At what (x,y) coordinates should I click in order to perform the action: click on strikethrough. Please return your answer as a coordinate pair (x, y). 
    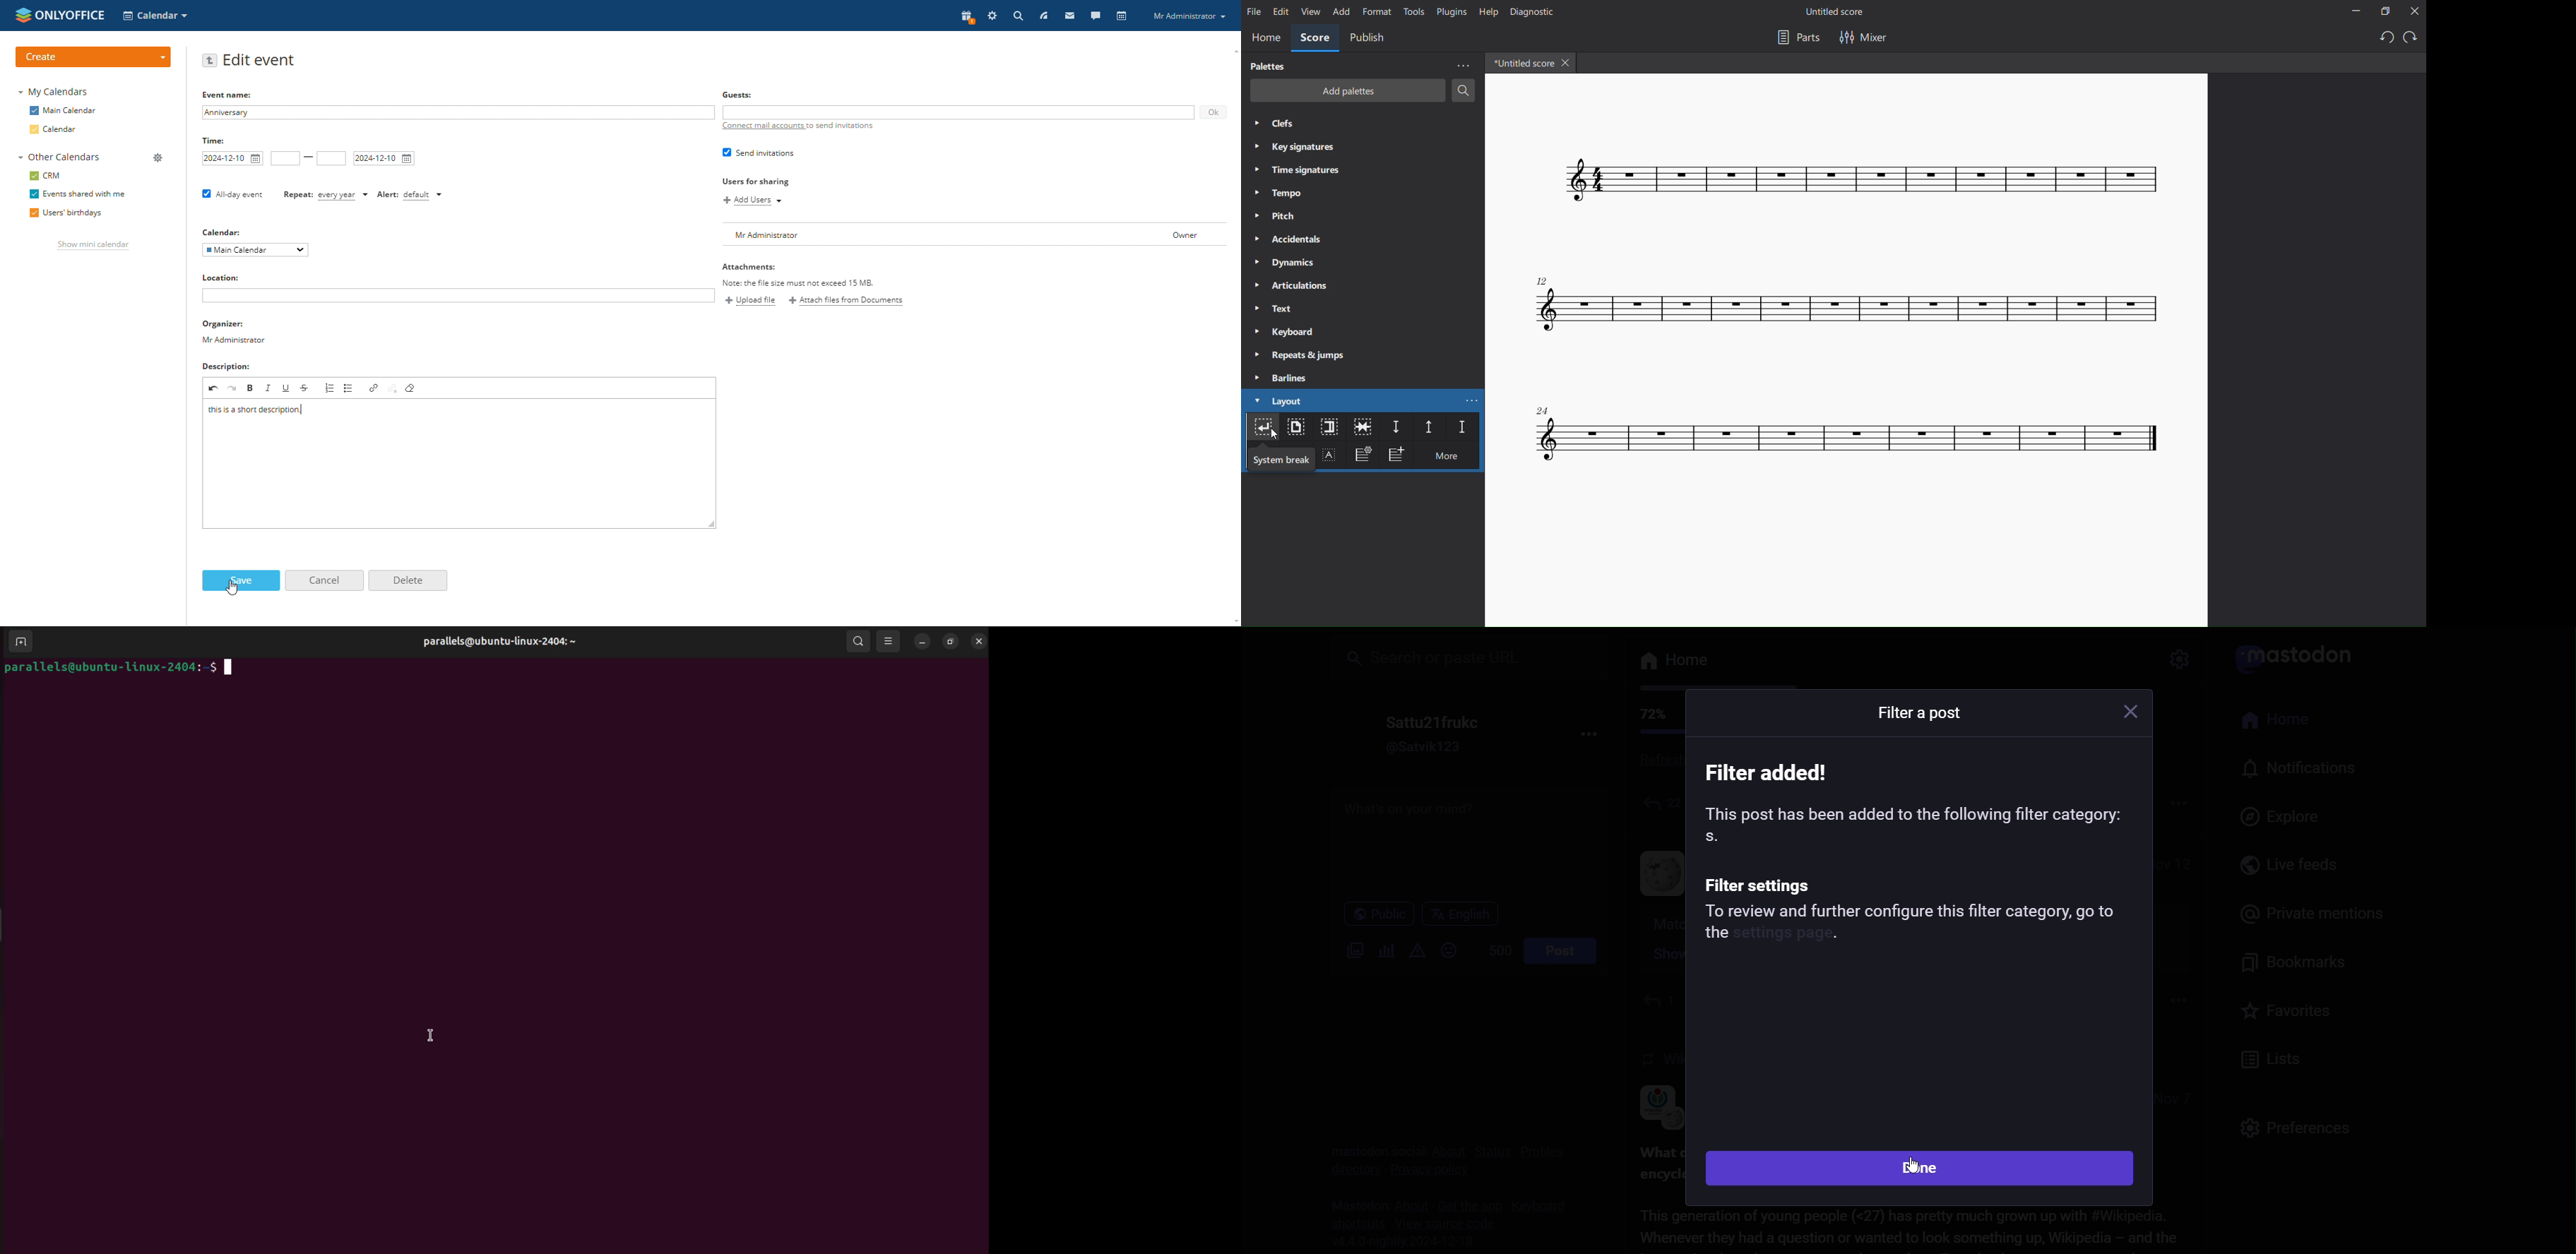
    Looking at the image, I should click on (304, 387).